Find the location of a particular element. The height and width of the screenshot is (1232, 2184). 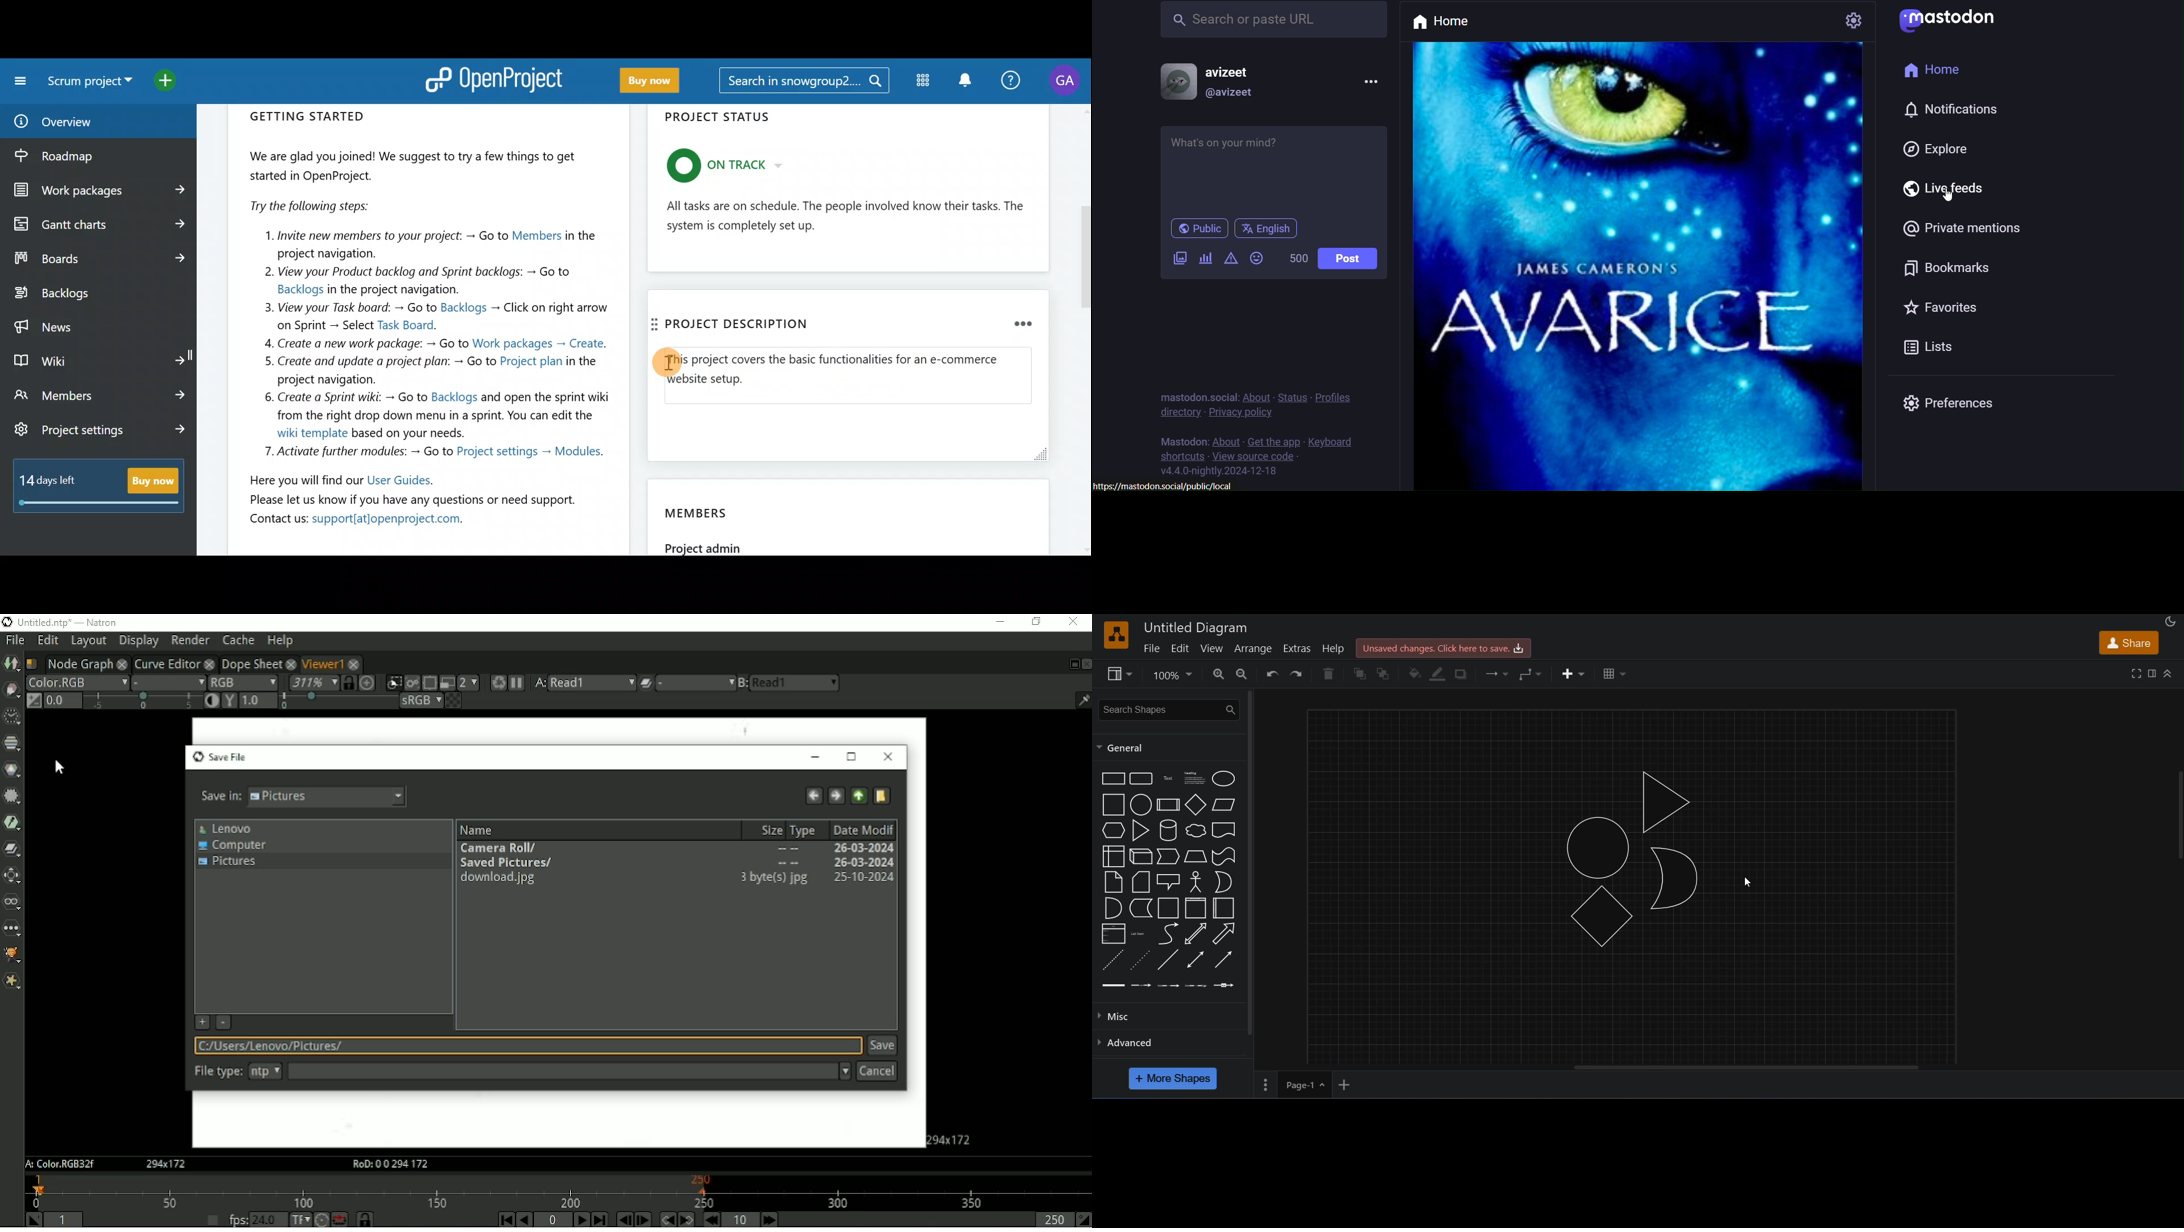

step is located at coordinates (1168, 856).